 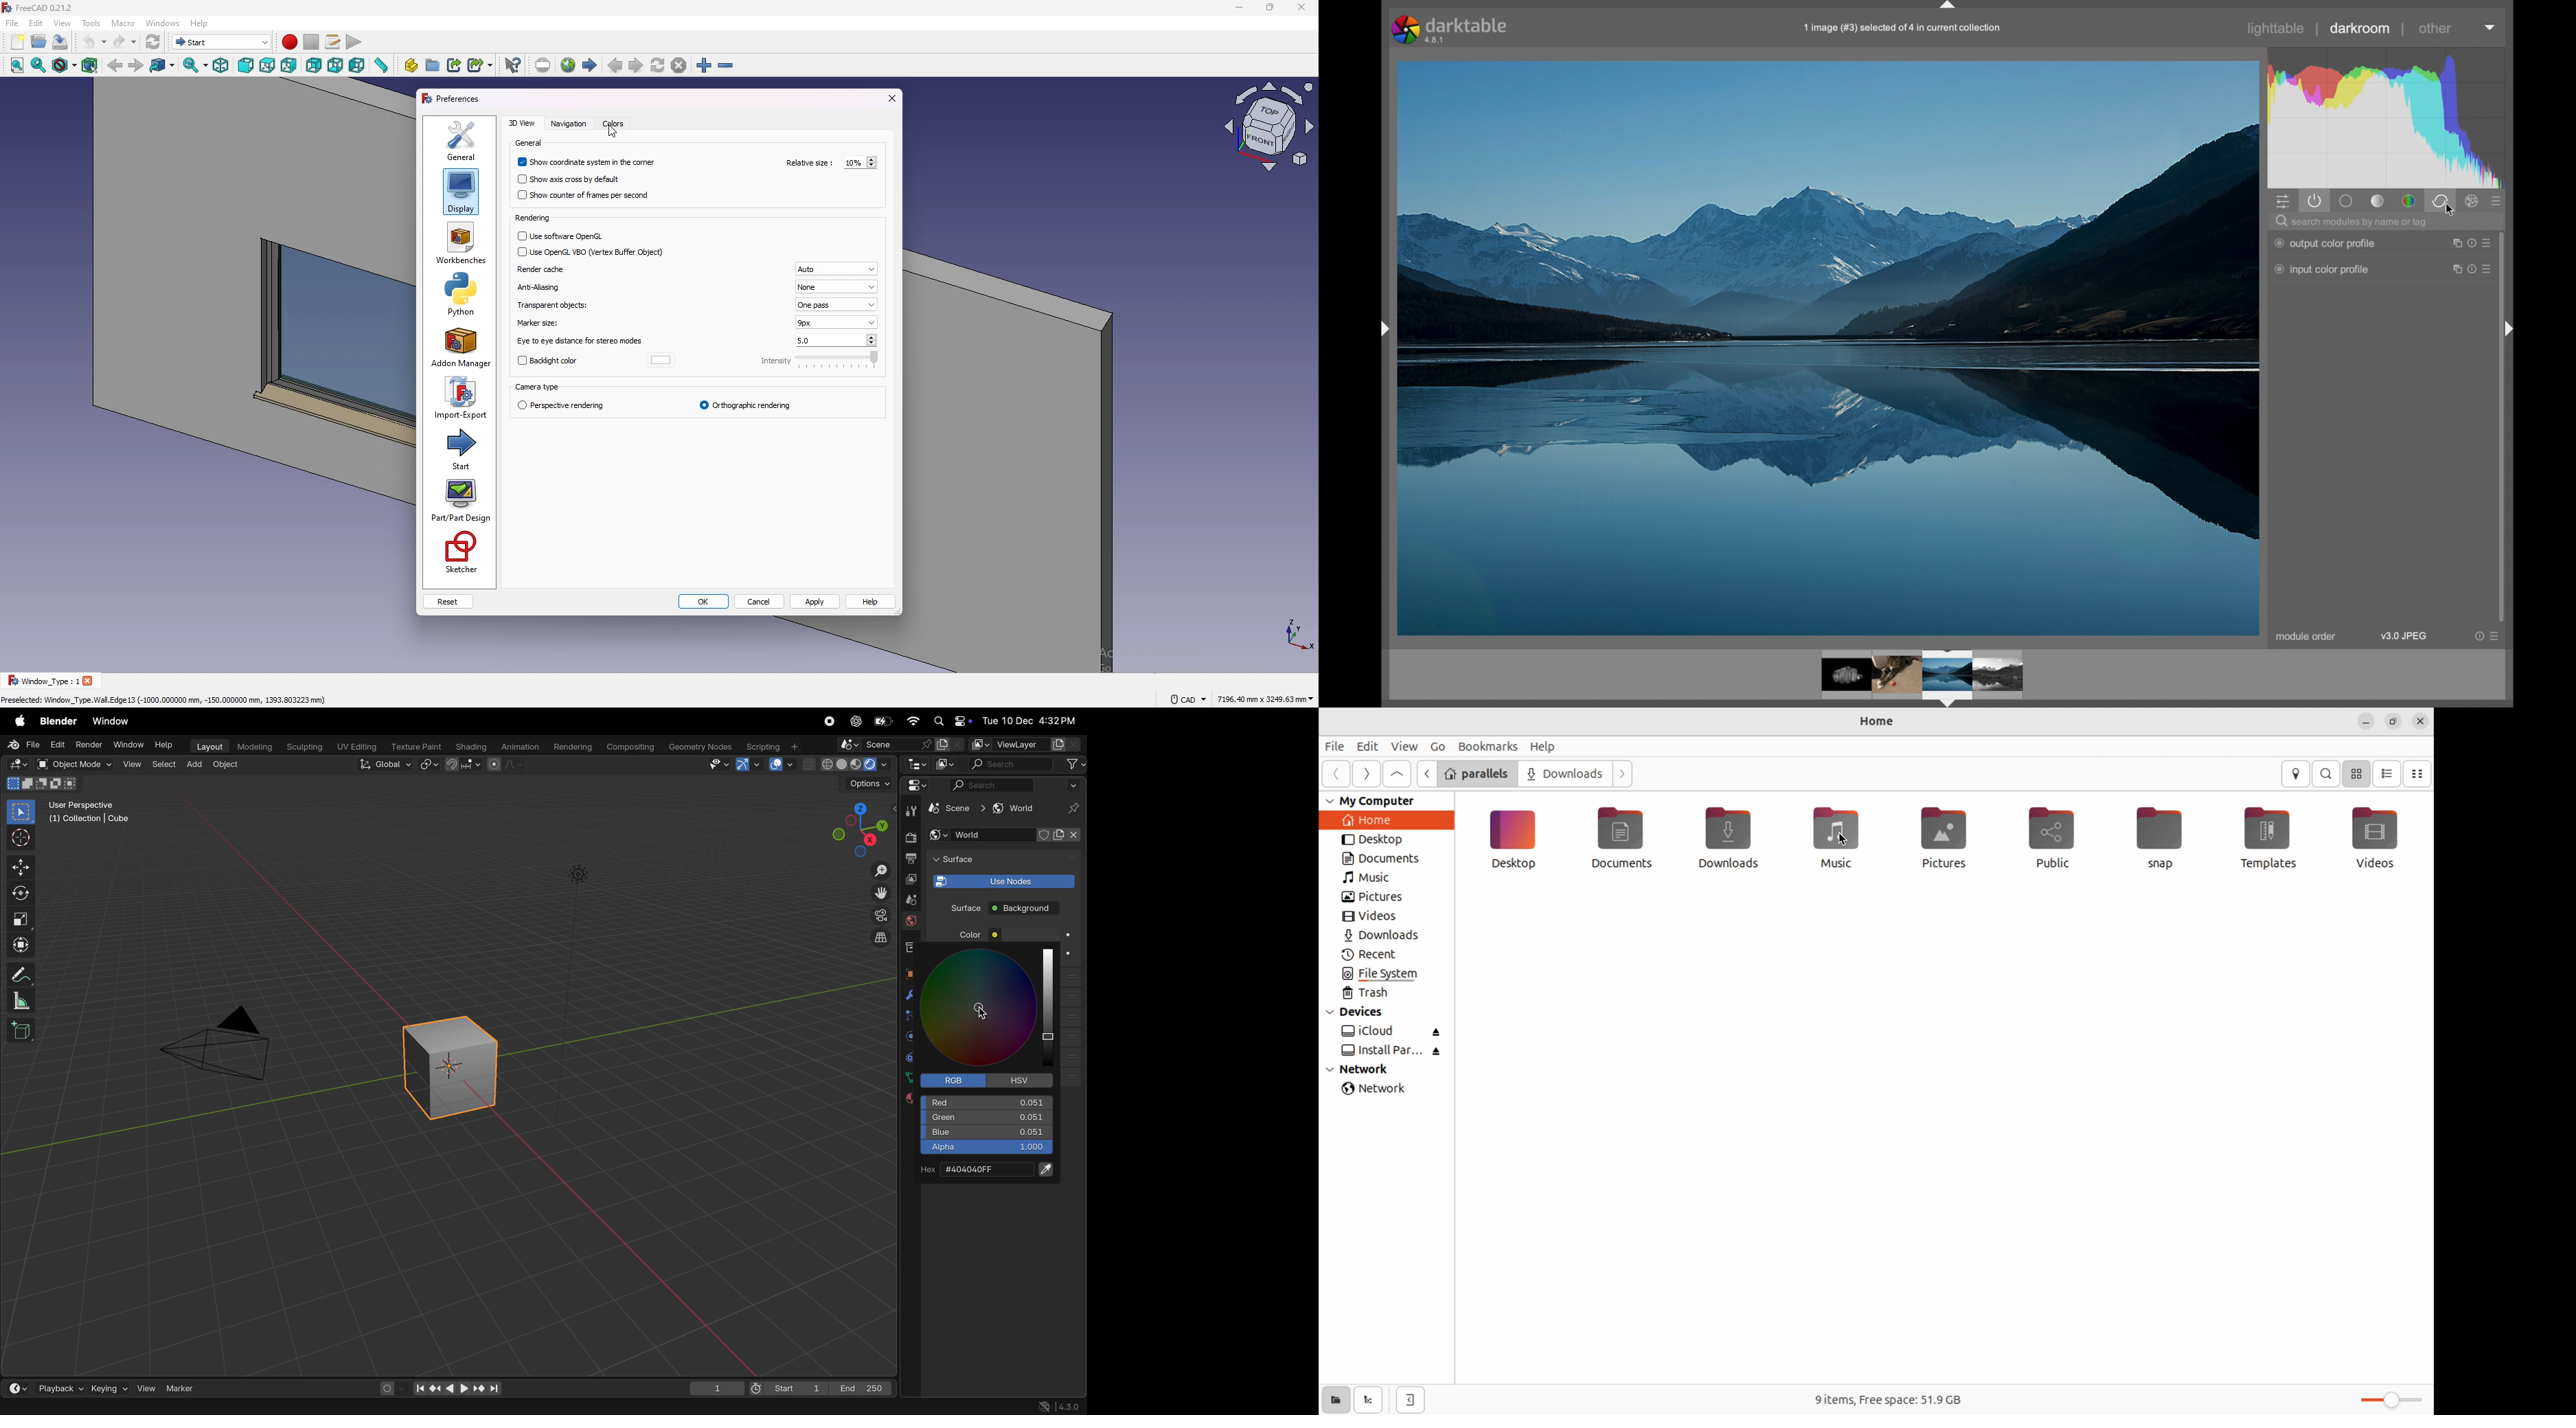 I want to click on python, so click(x=459, y=294).